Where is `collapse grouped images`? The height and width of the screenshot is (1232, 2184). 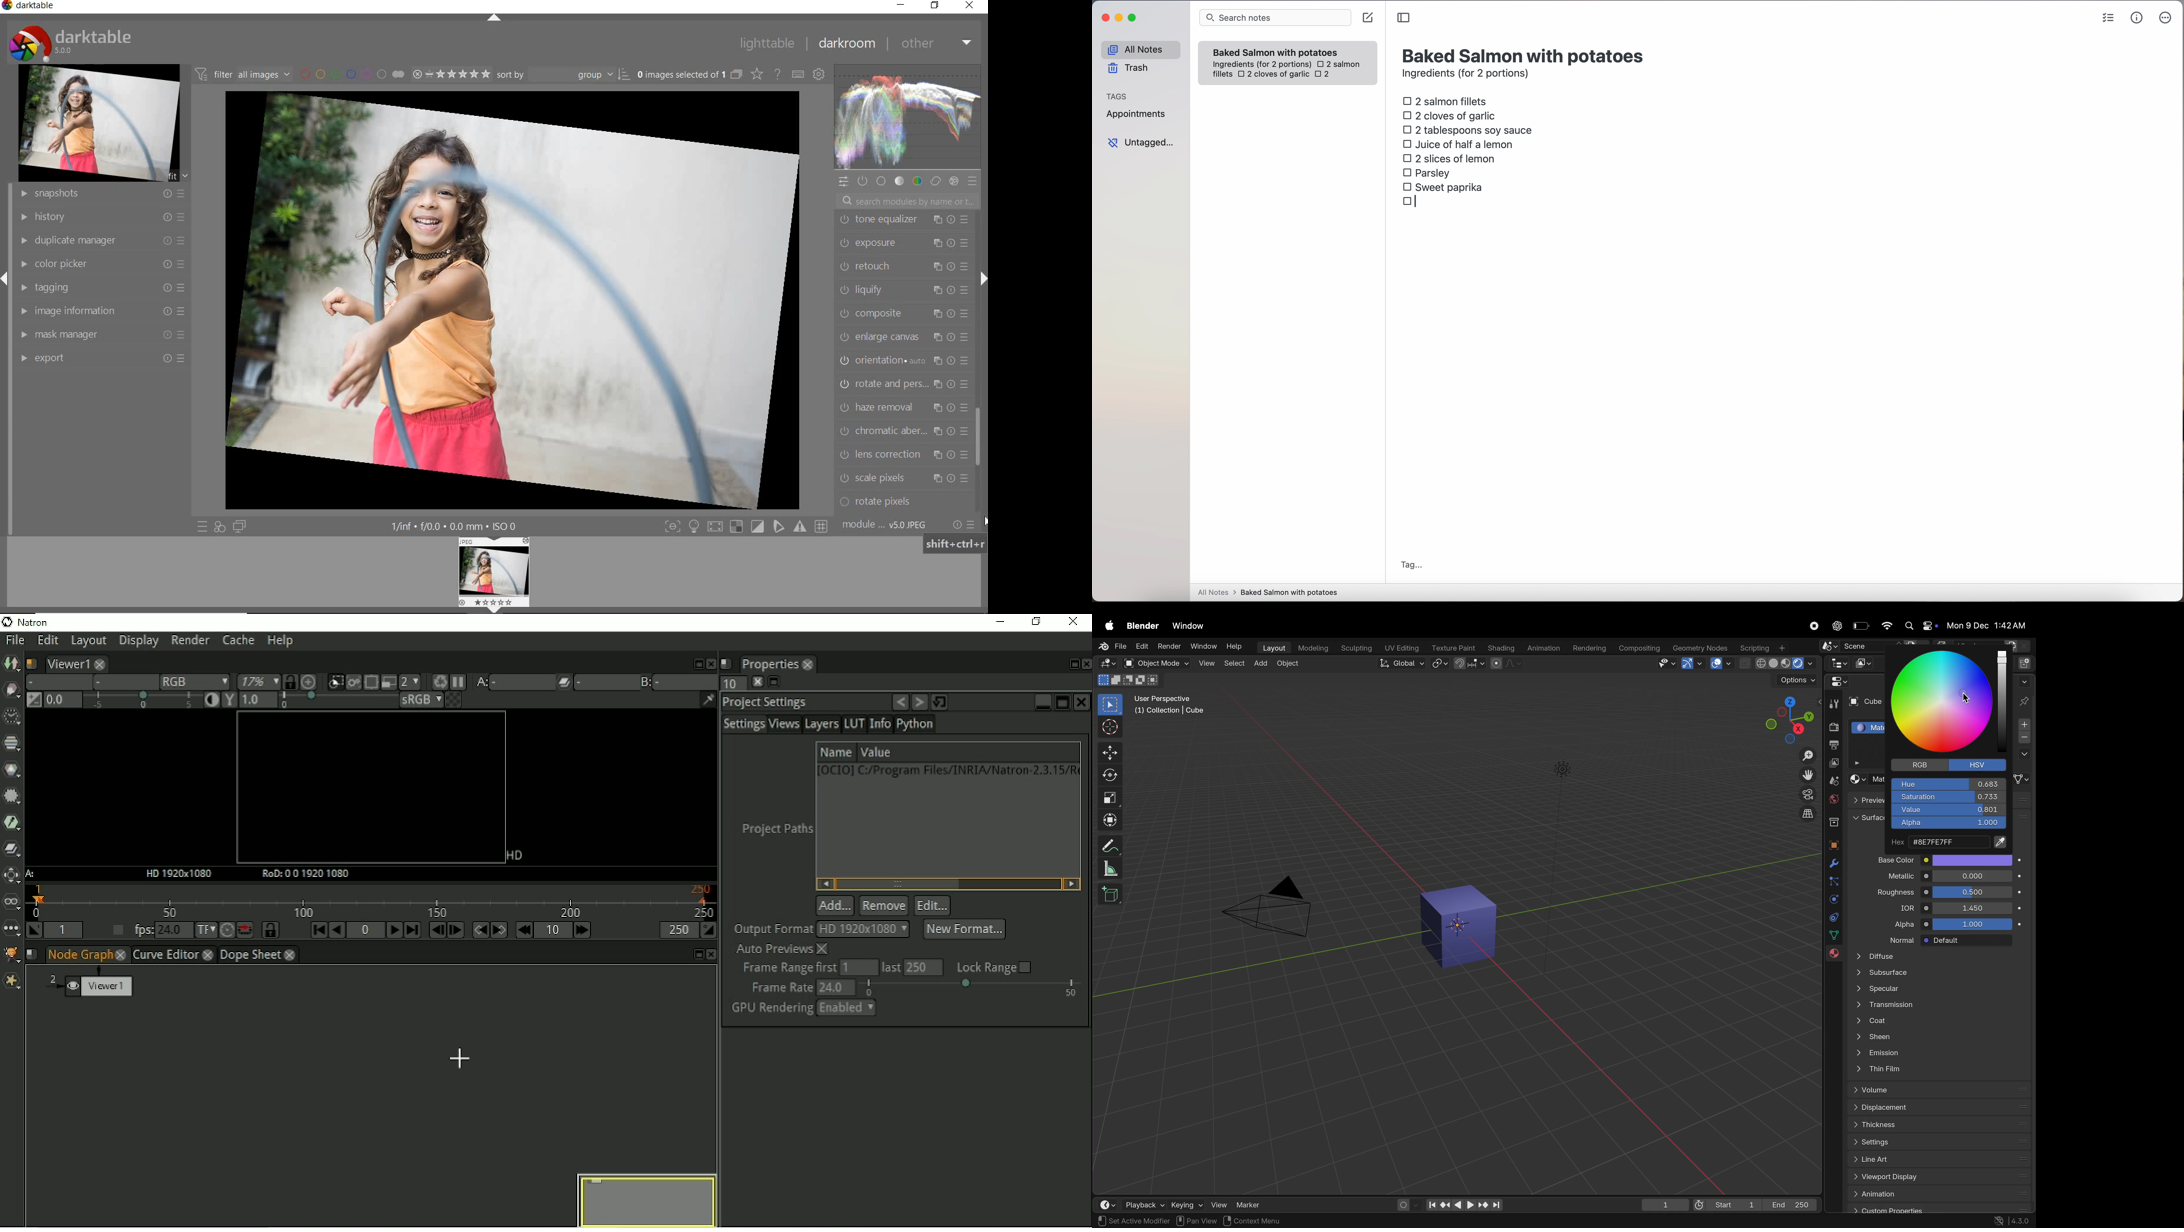
collapse grouped images is located at coordinates (736, 75).